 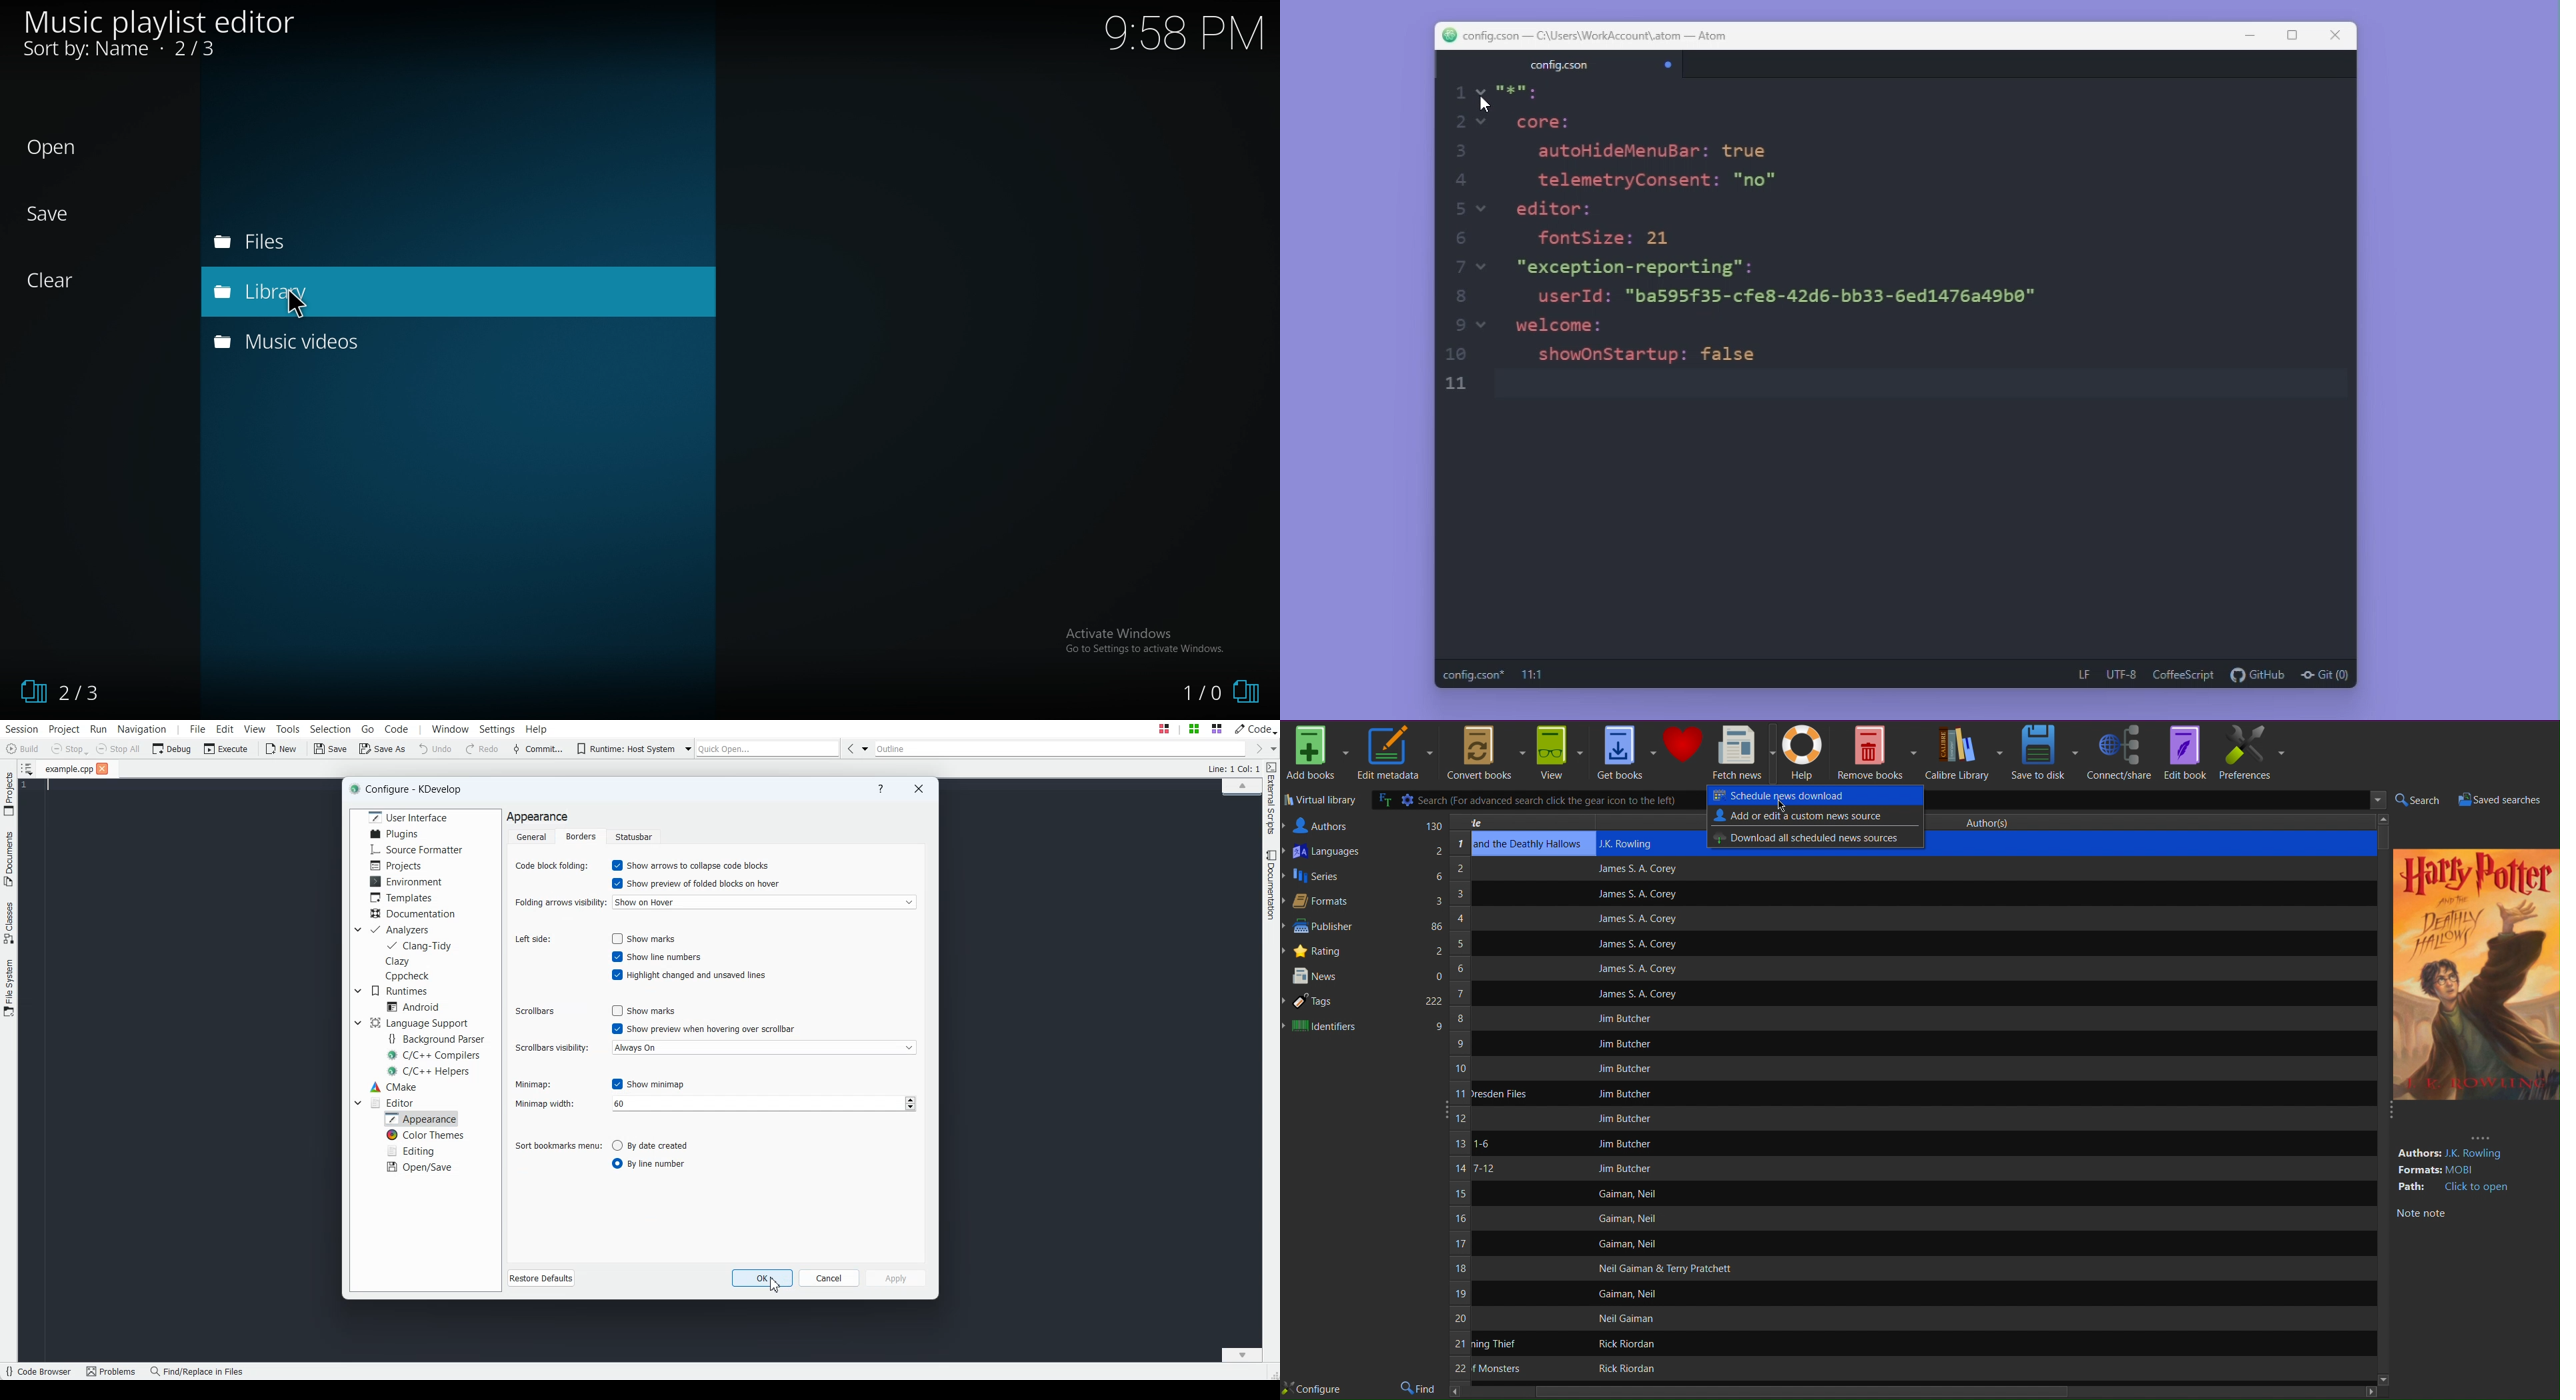 What do you see at coordinates (1963, 752) in the screenshot?
I see `Calibre Library` at bounding box center [1963, 752].